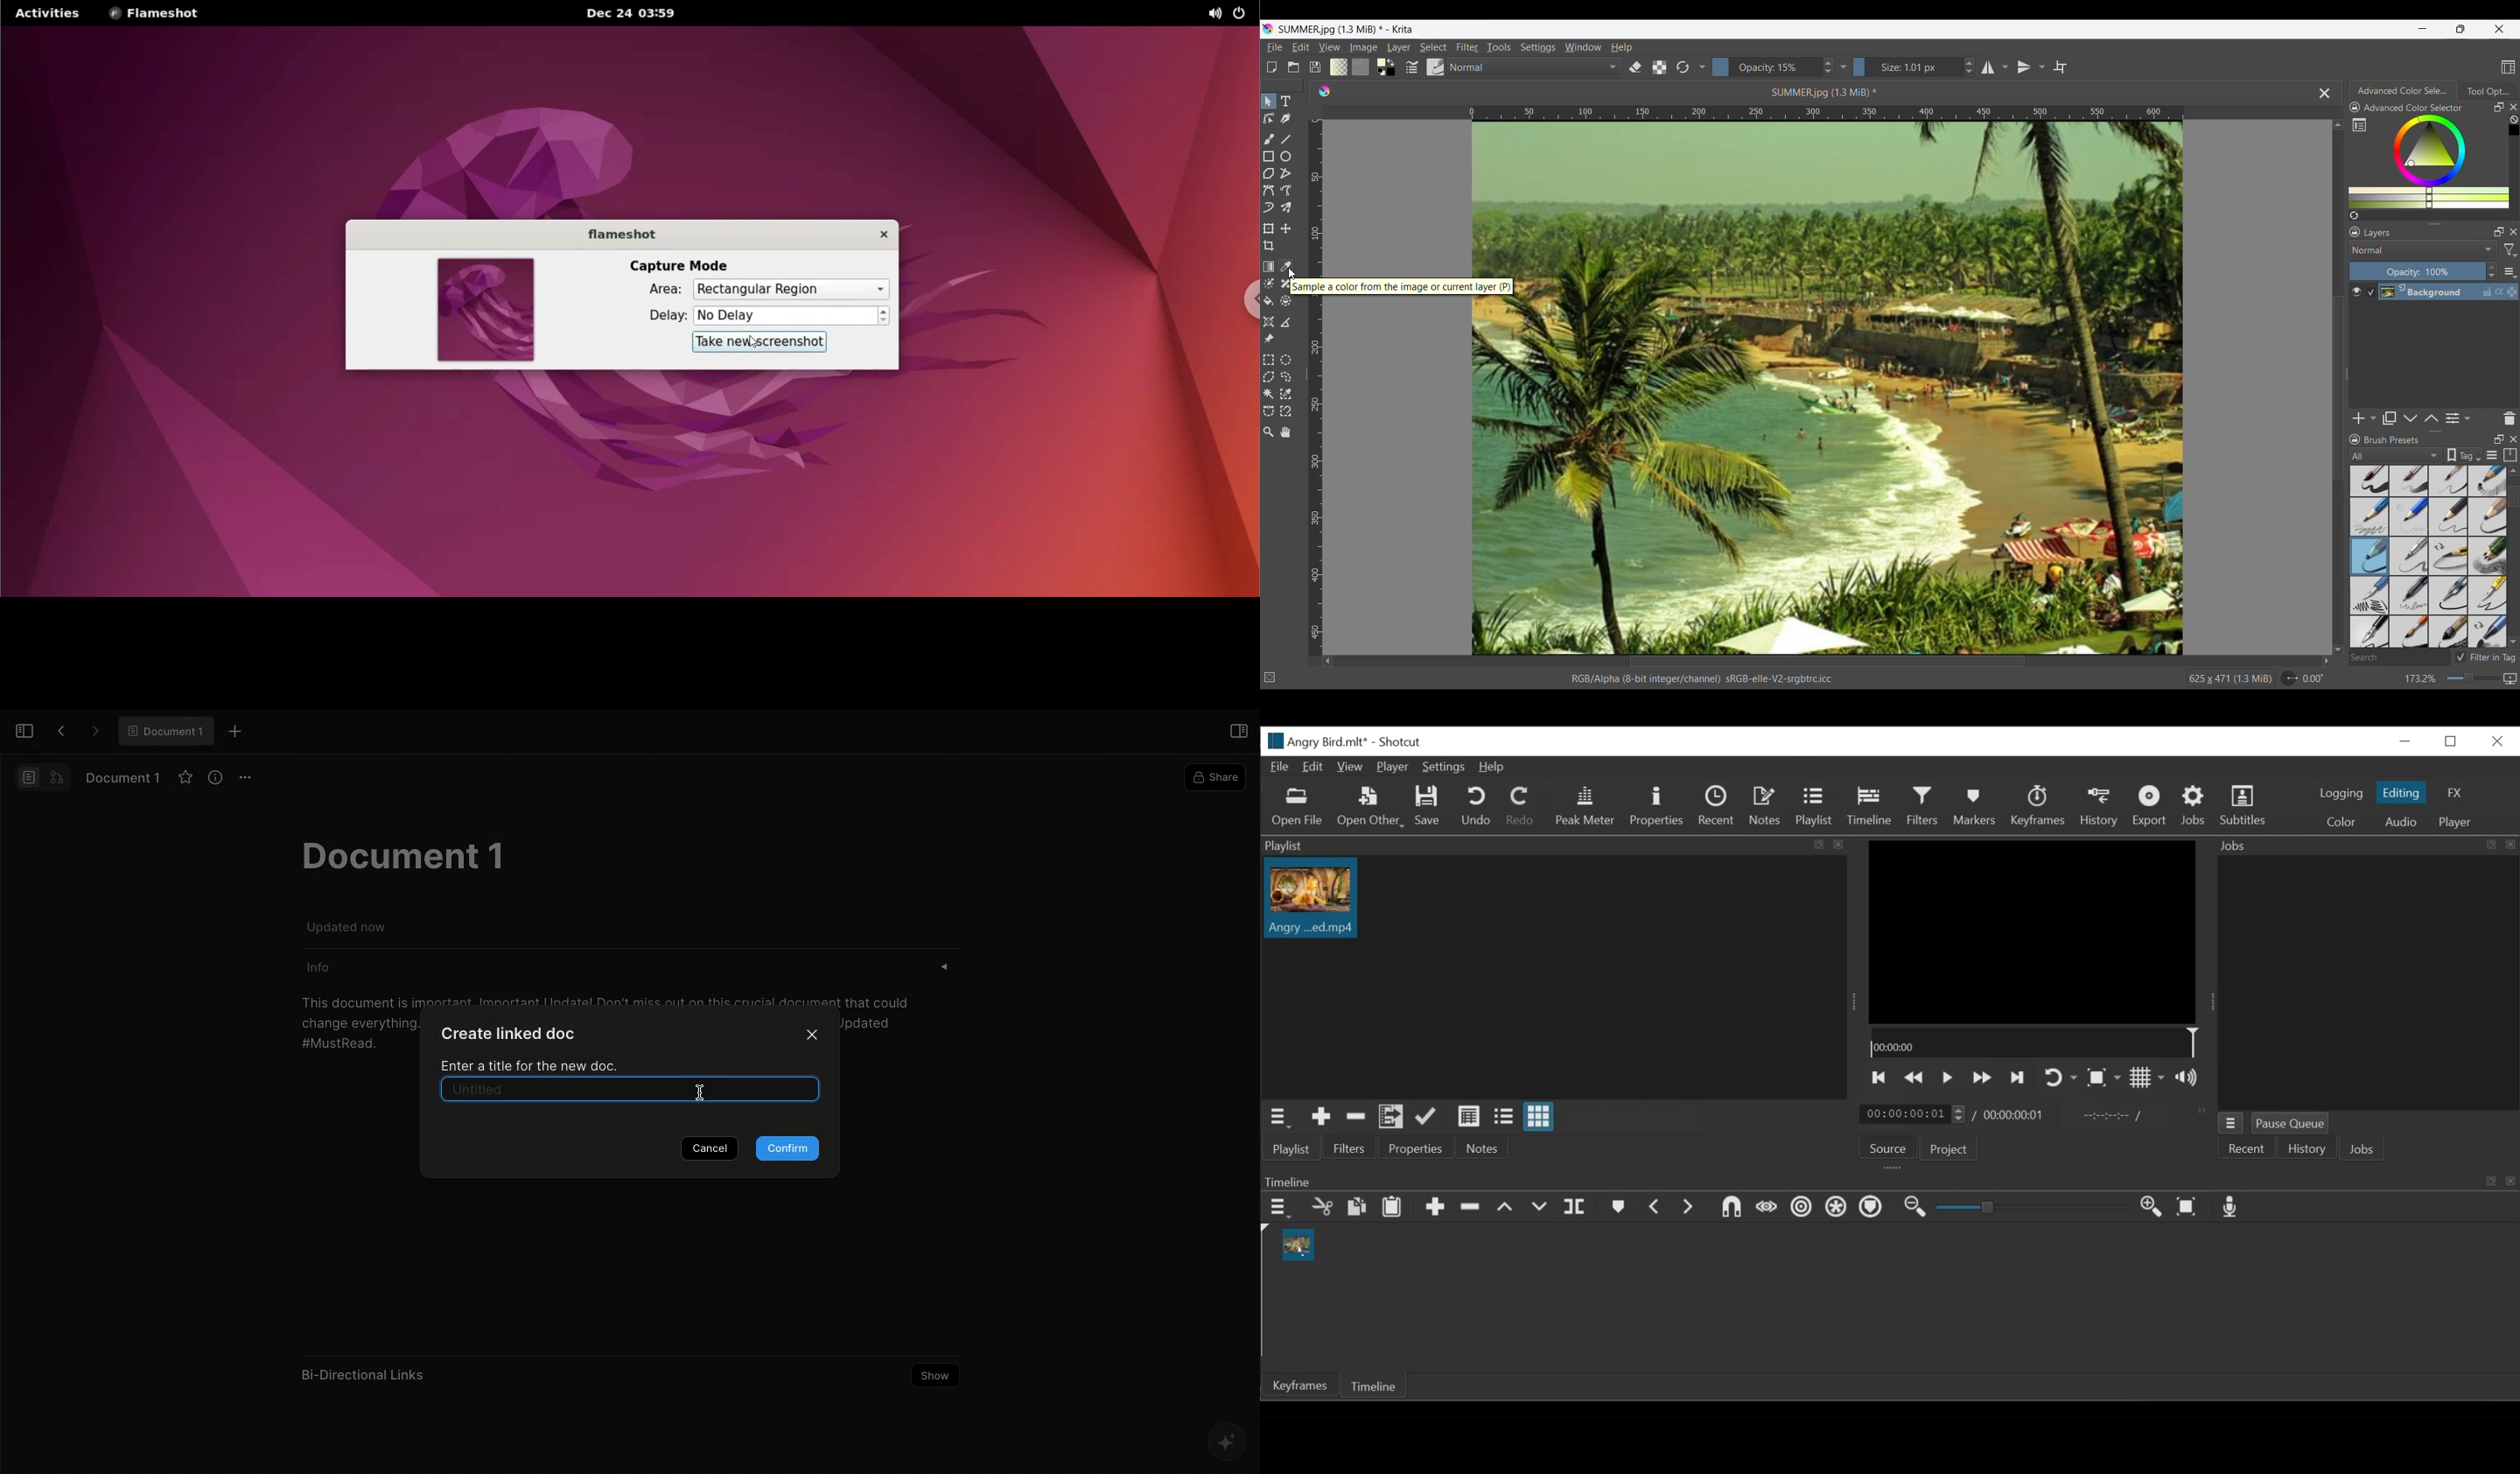 The image size is (2520, 1484). Describe the element at coordinates (2397, 456) in the screenshot. I see `Tag options` at that location.